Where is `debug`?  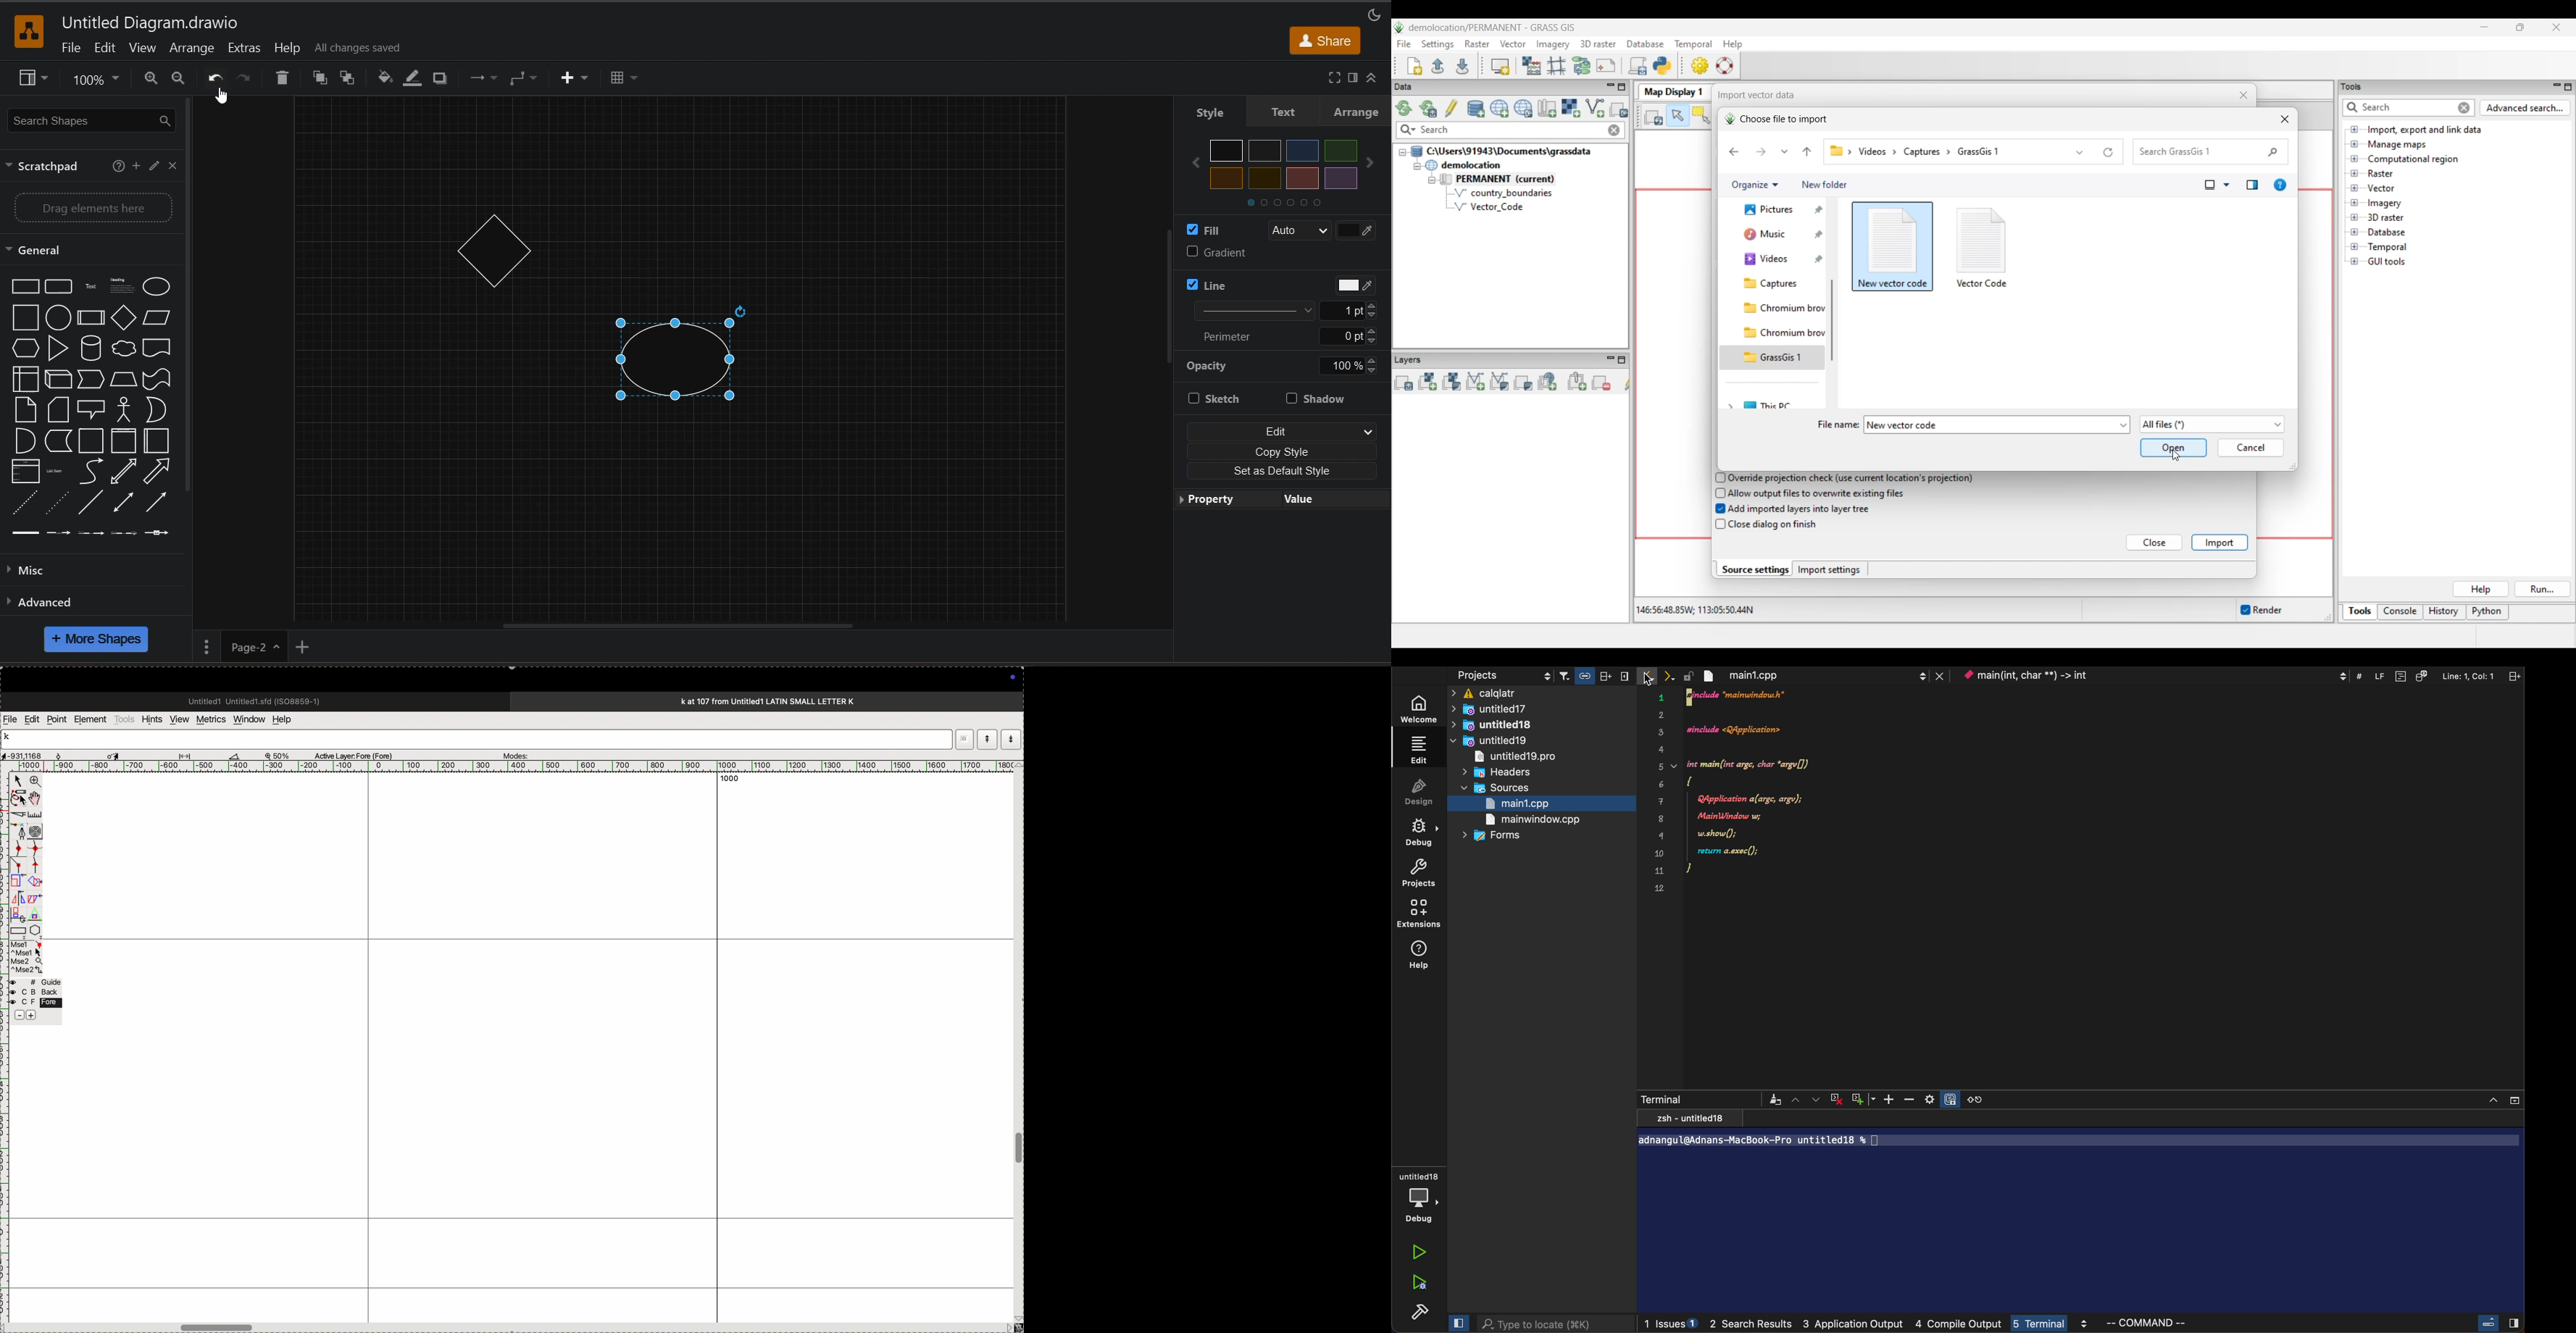
debug is located at coordinates (1419, 1197).